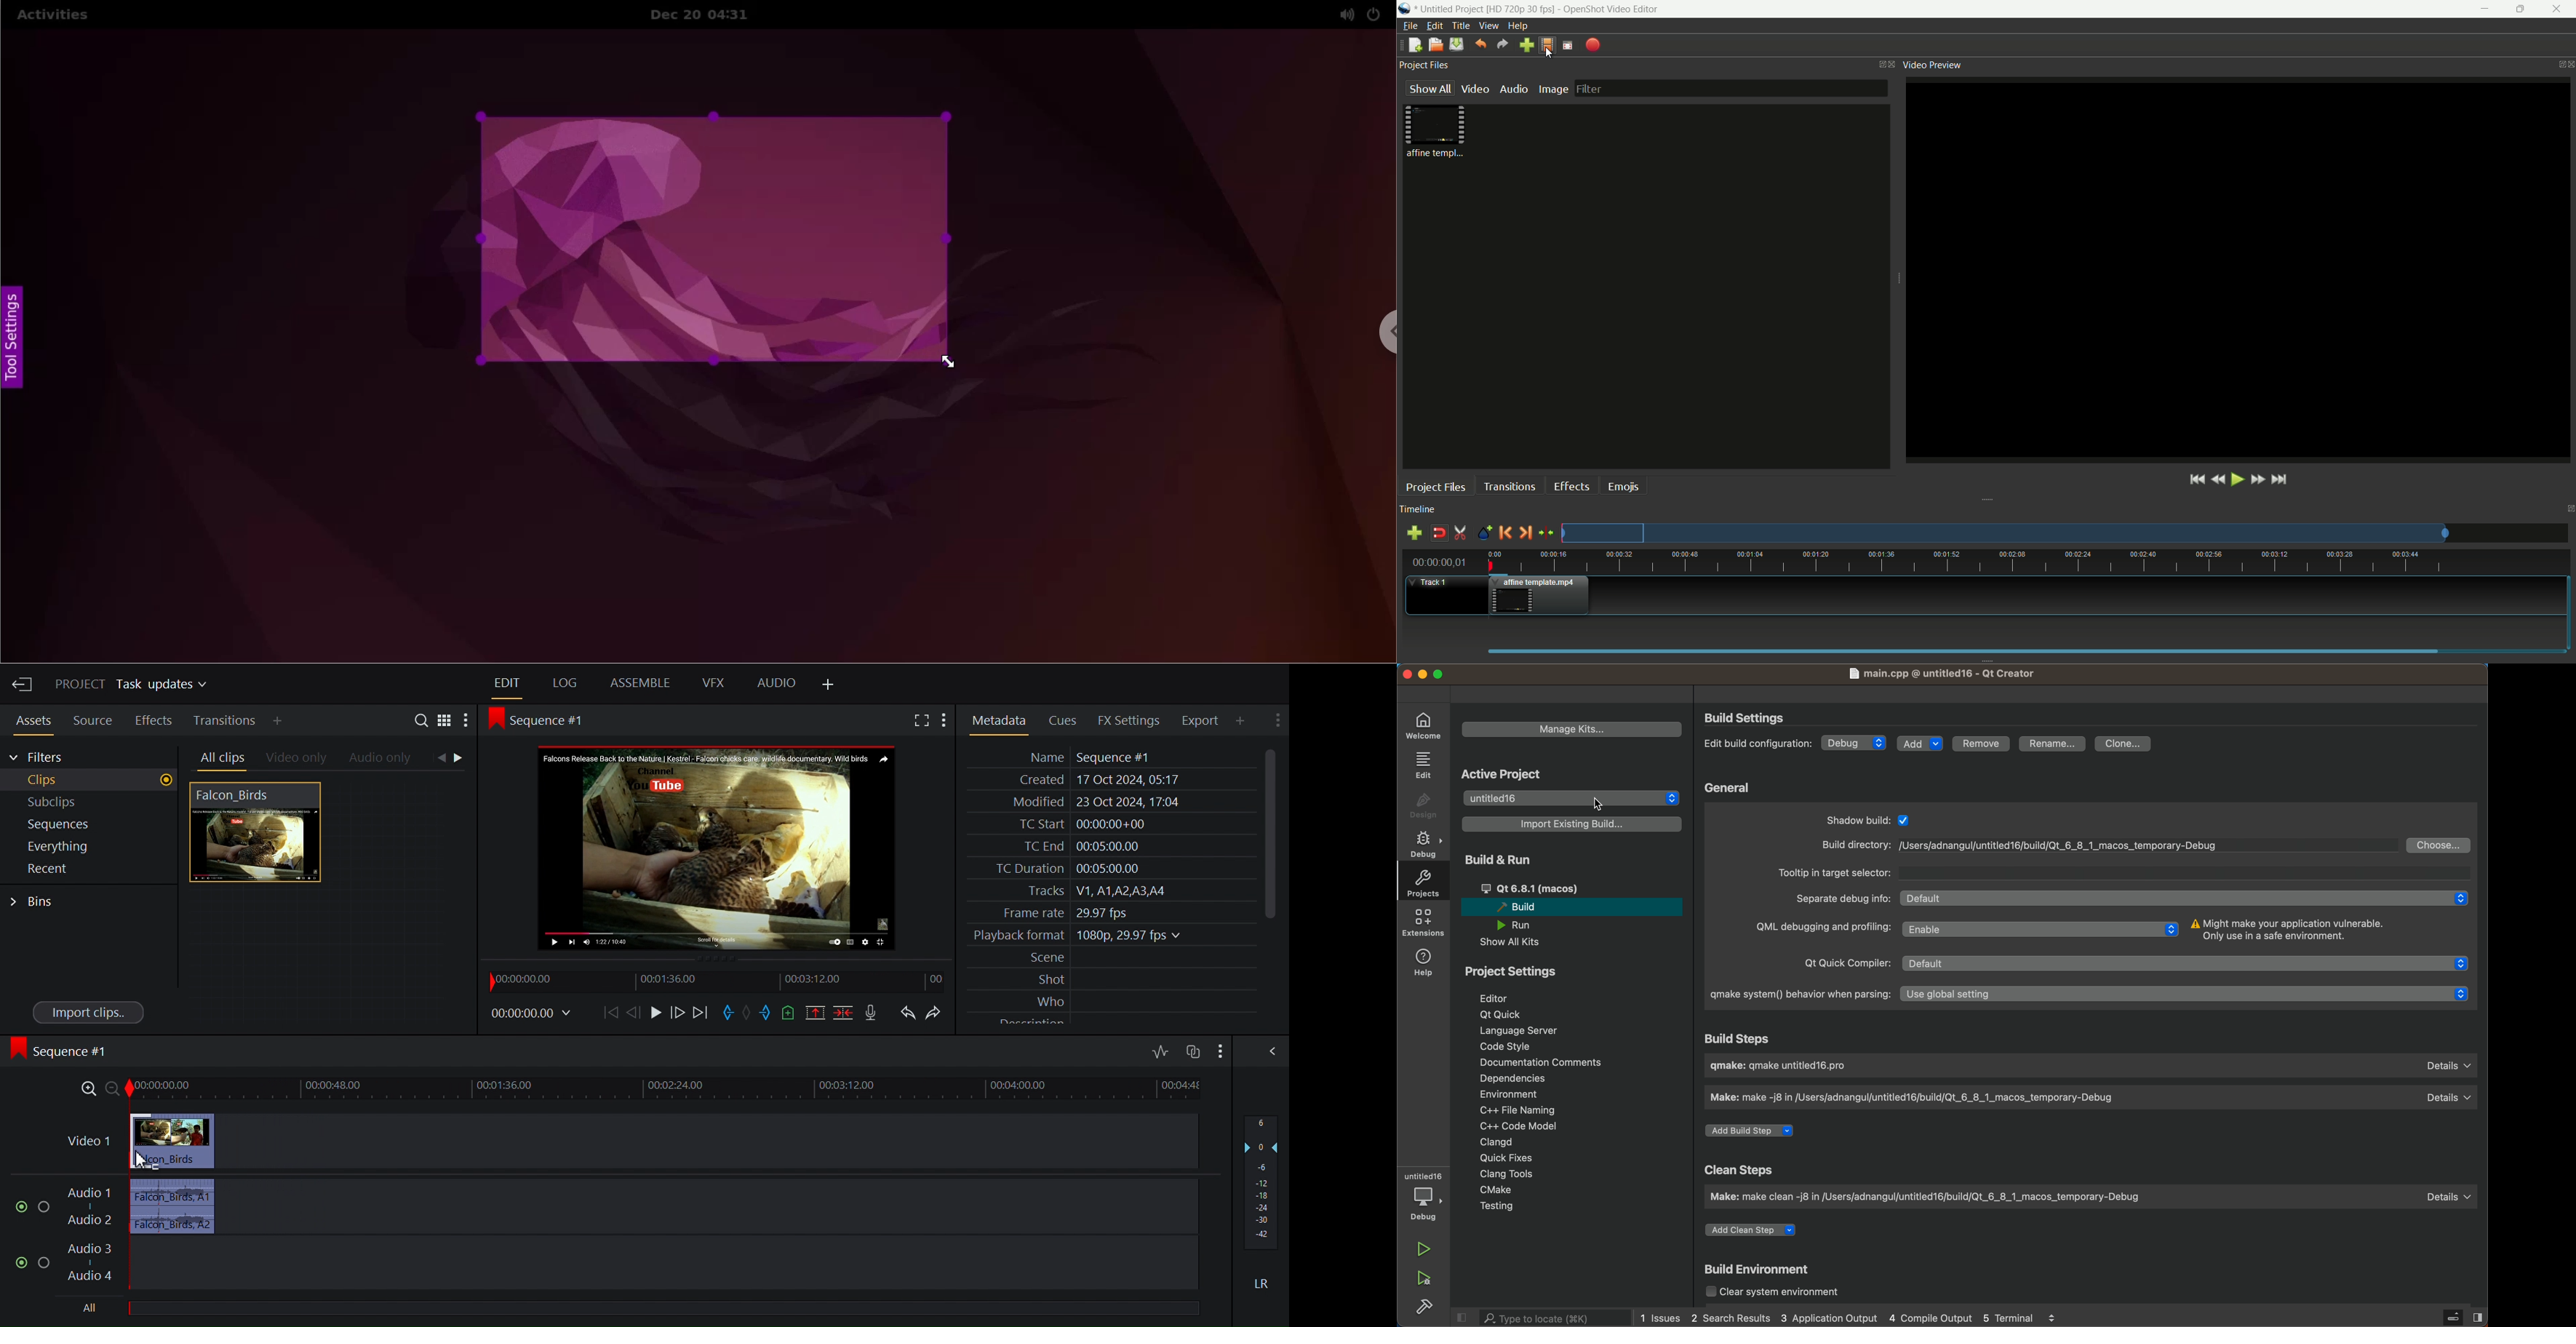 Image resolution: width=2576 pixels, height=1344 pixels. Describe the element at coordinates (447, 723) in the screenshot. I see `Toggle between list and tile view` at that location.